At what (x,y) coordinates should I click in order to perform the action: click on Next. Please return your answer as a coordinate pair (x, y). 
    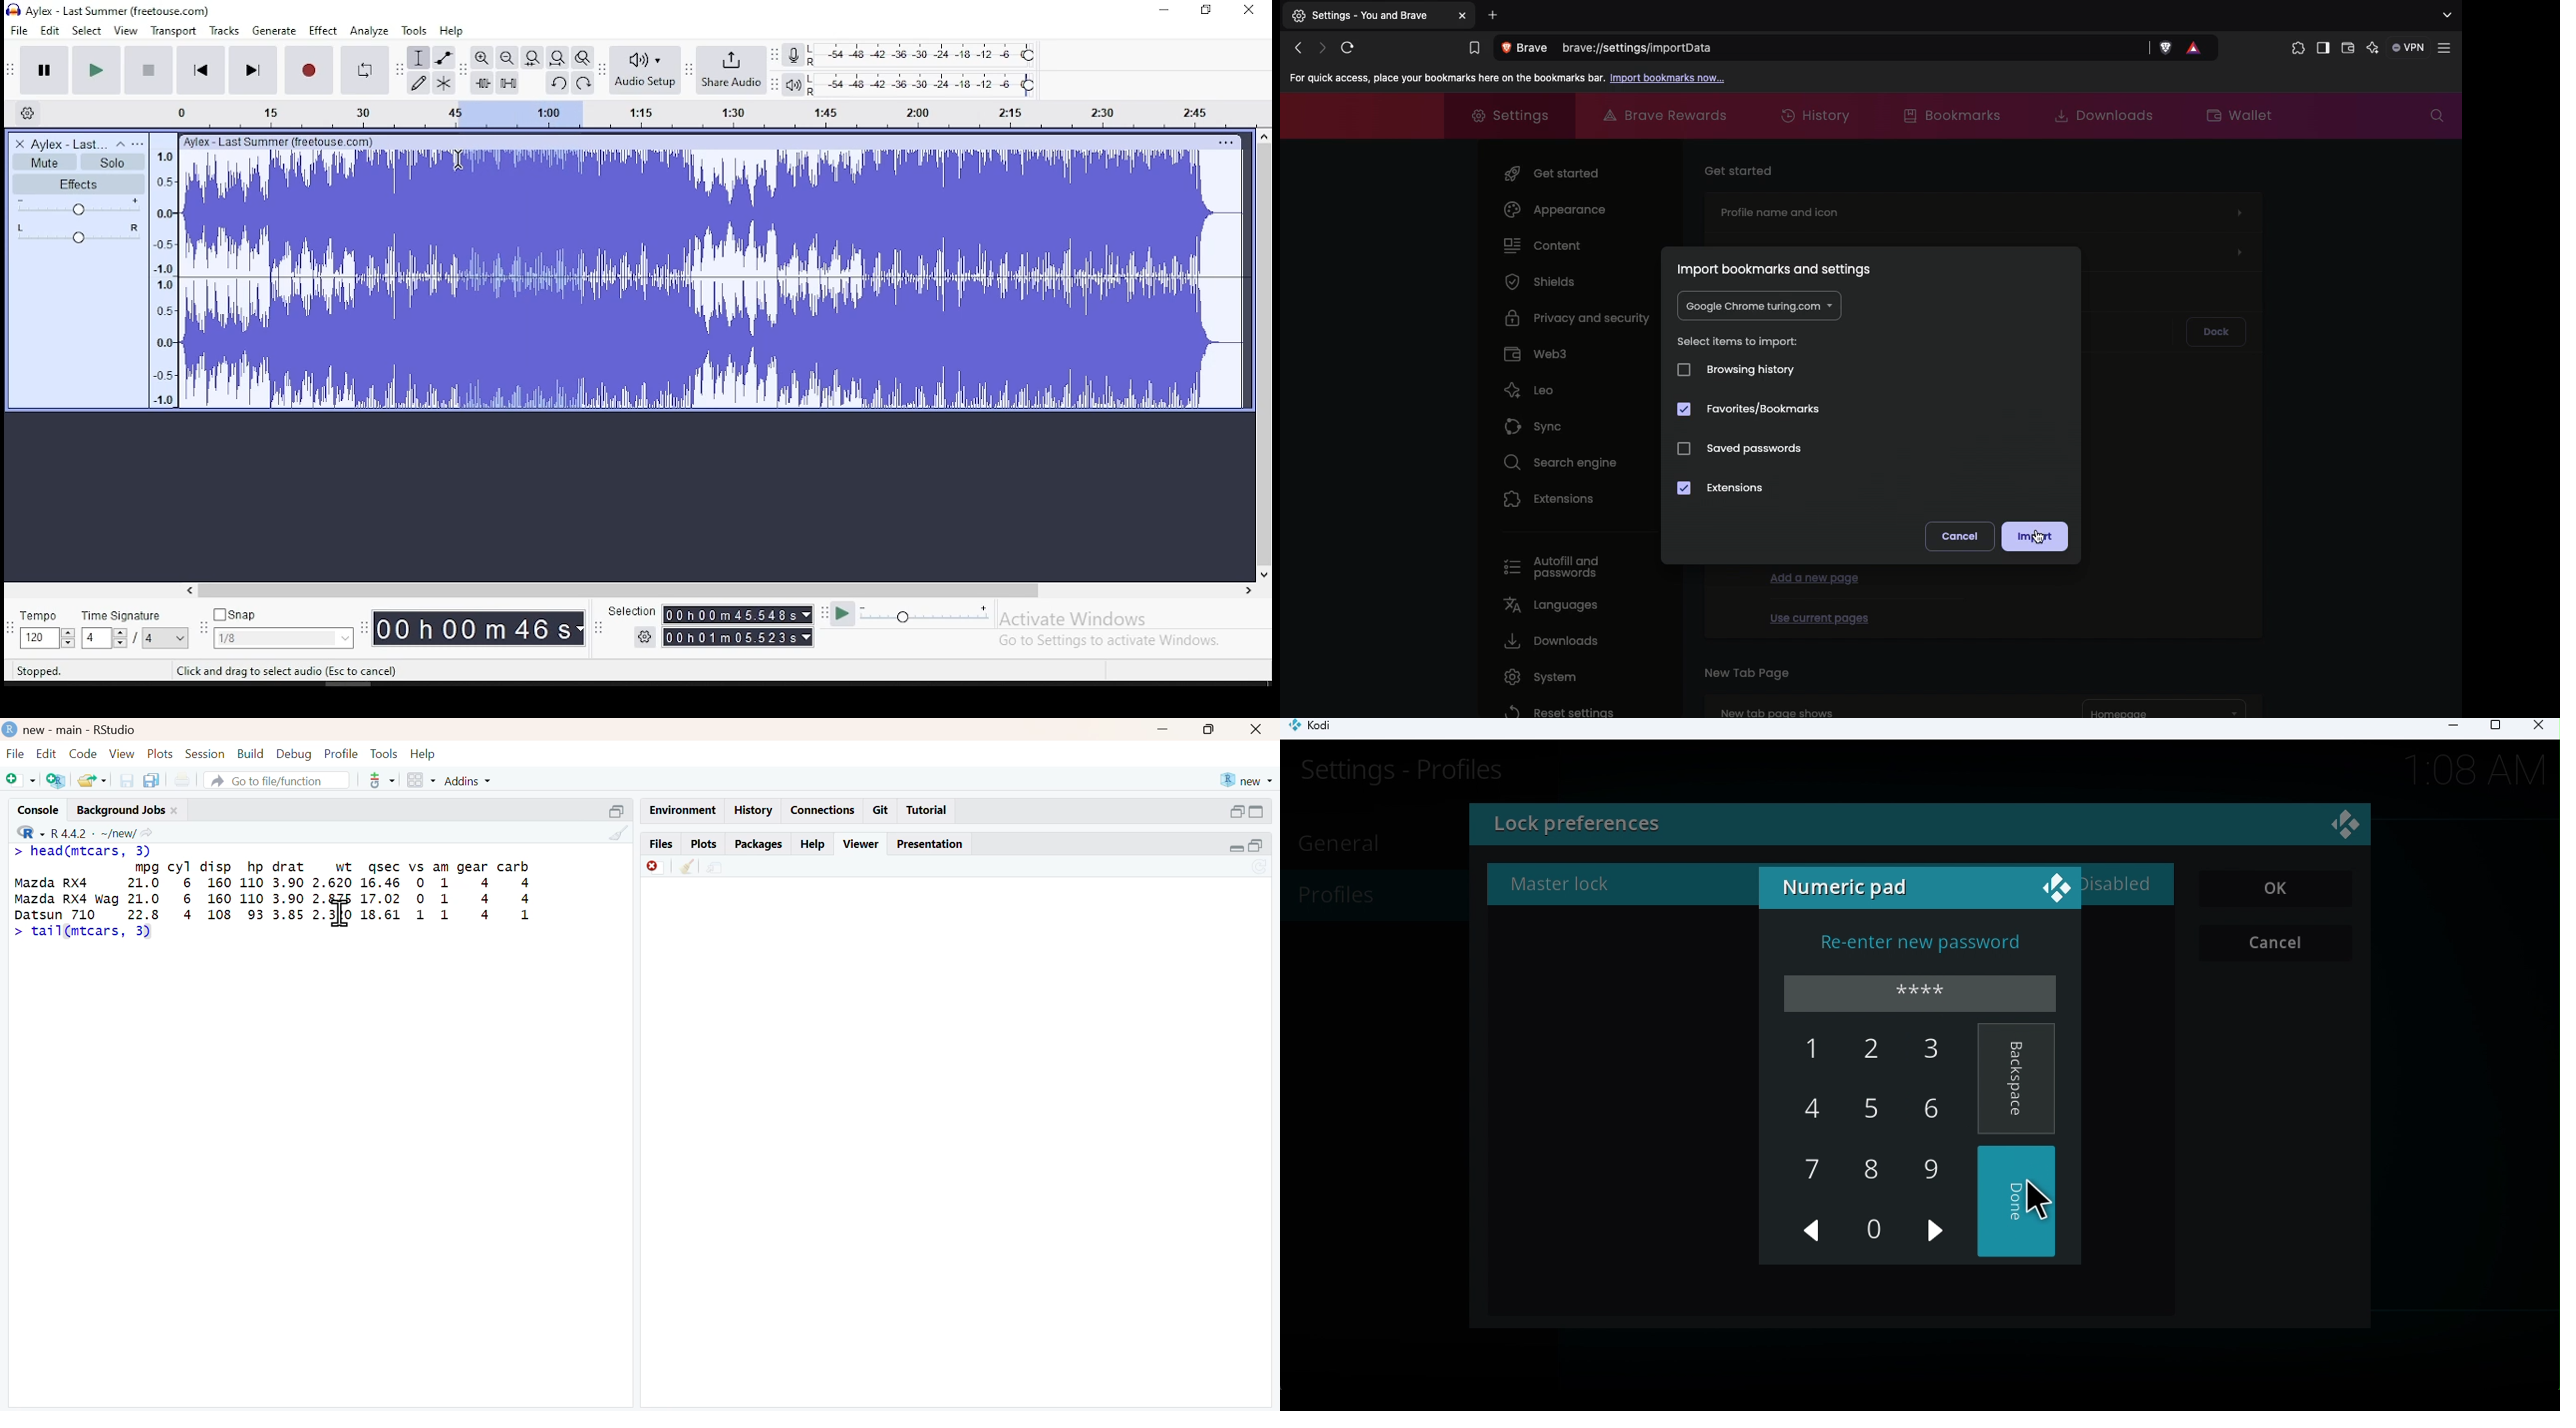
    Looking at the image, I should click on (1938, 1242).